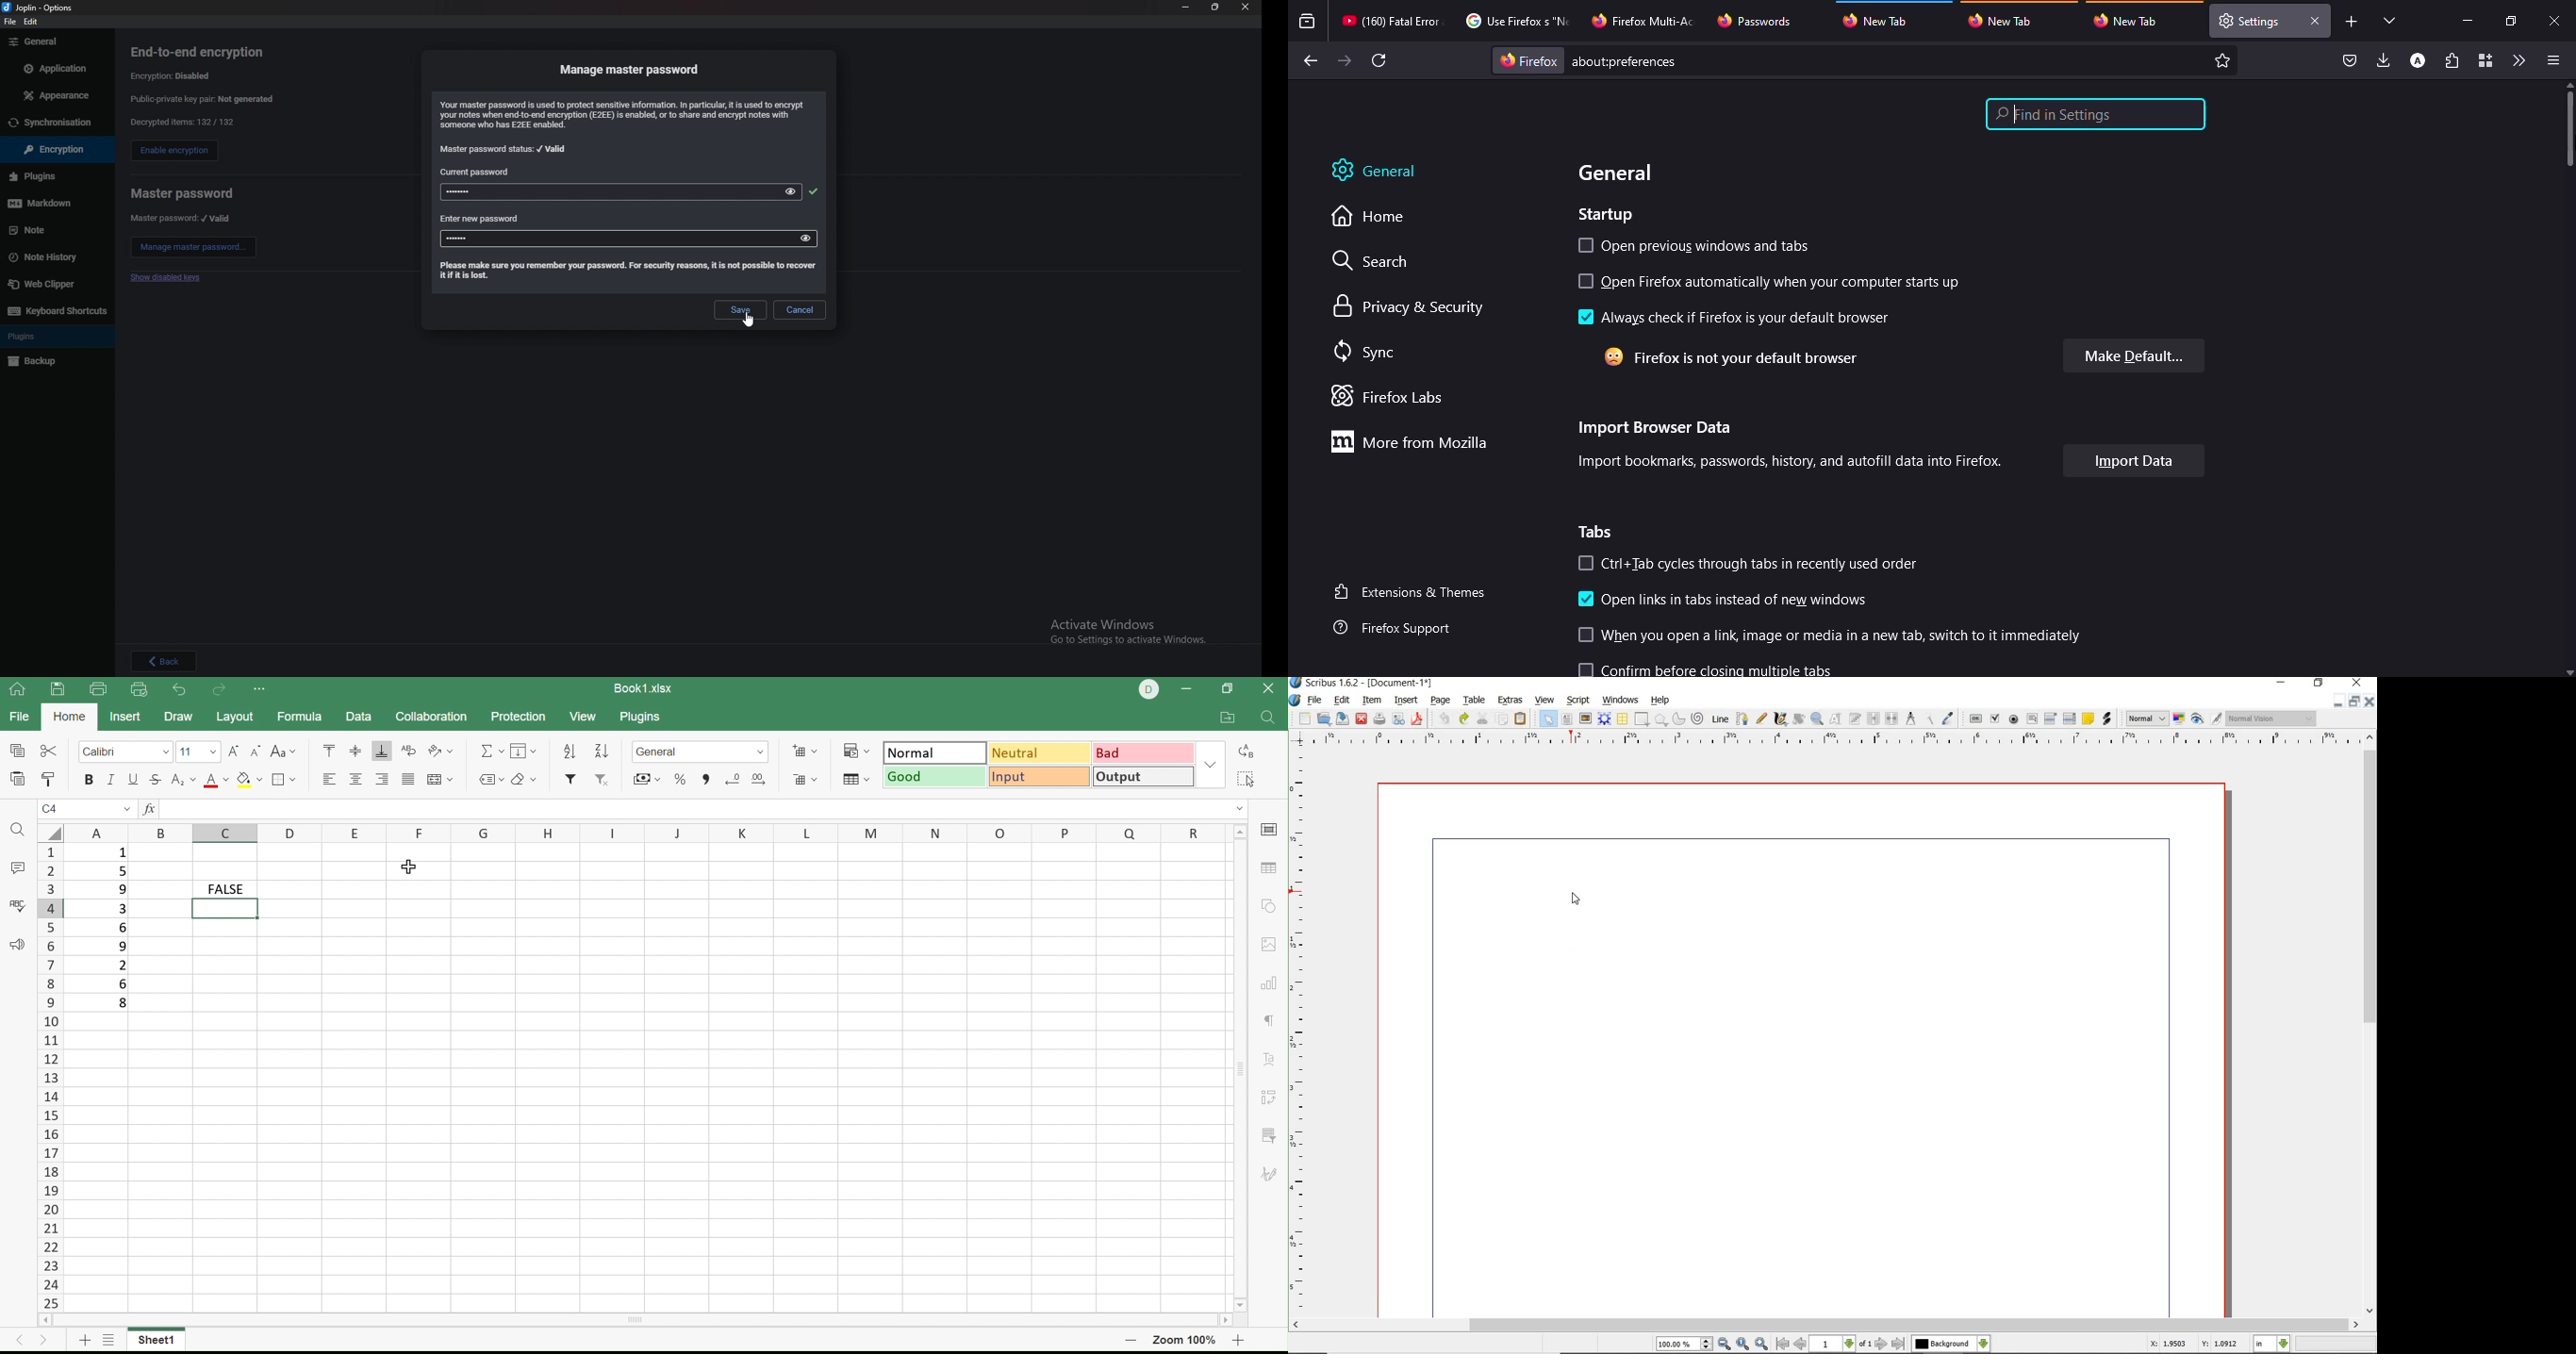  What do you see at coordinates (1787, 283) in the screenshot?
I see `open automatically` at bounding box center [1787, 283].